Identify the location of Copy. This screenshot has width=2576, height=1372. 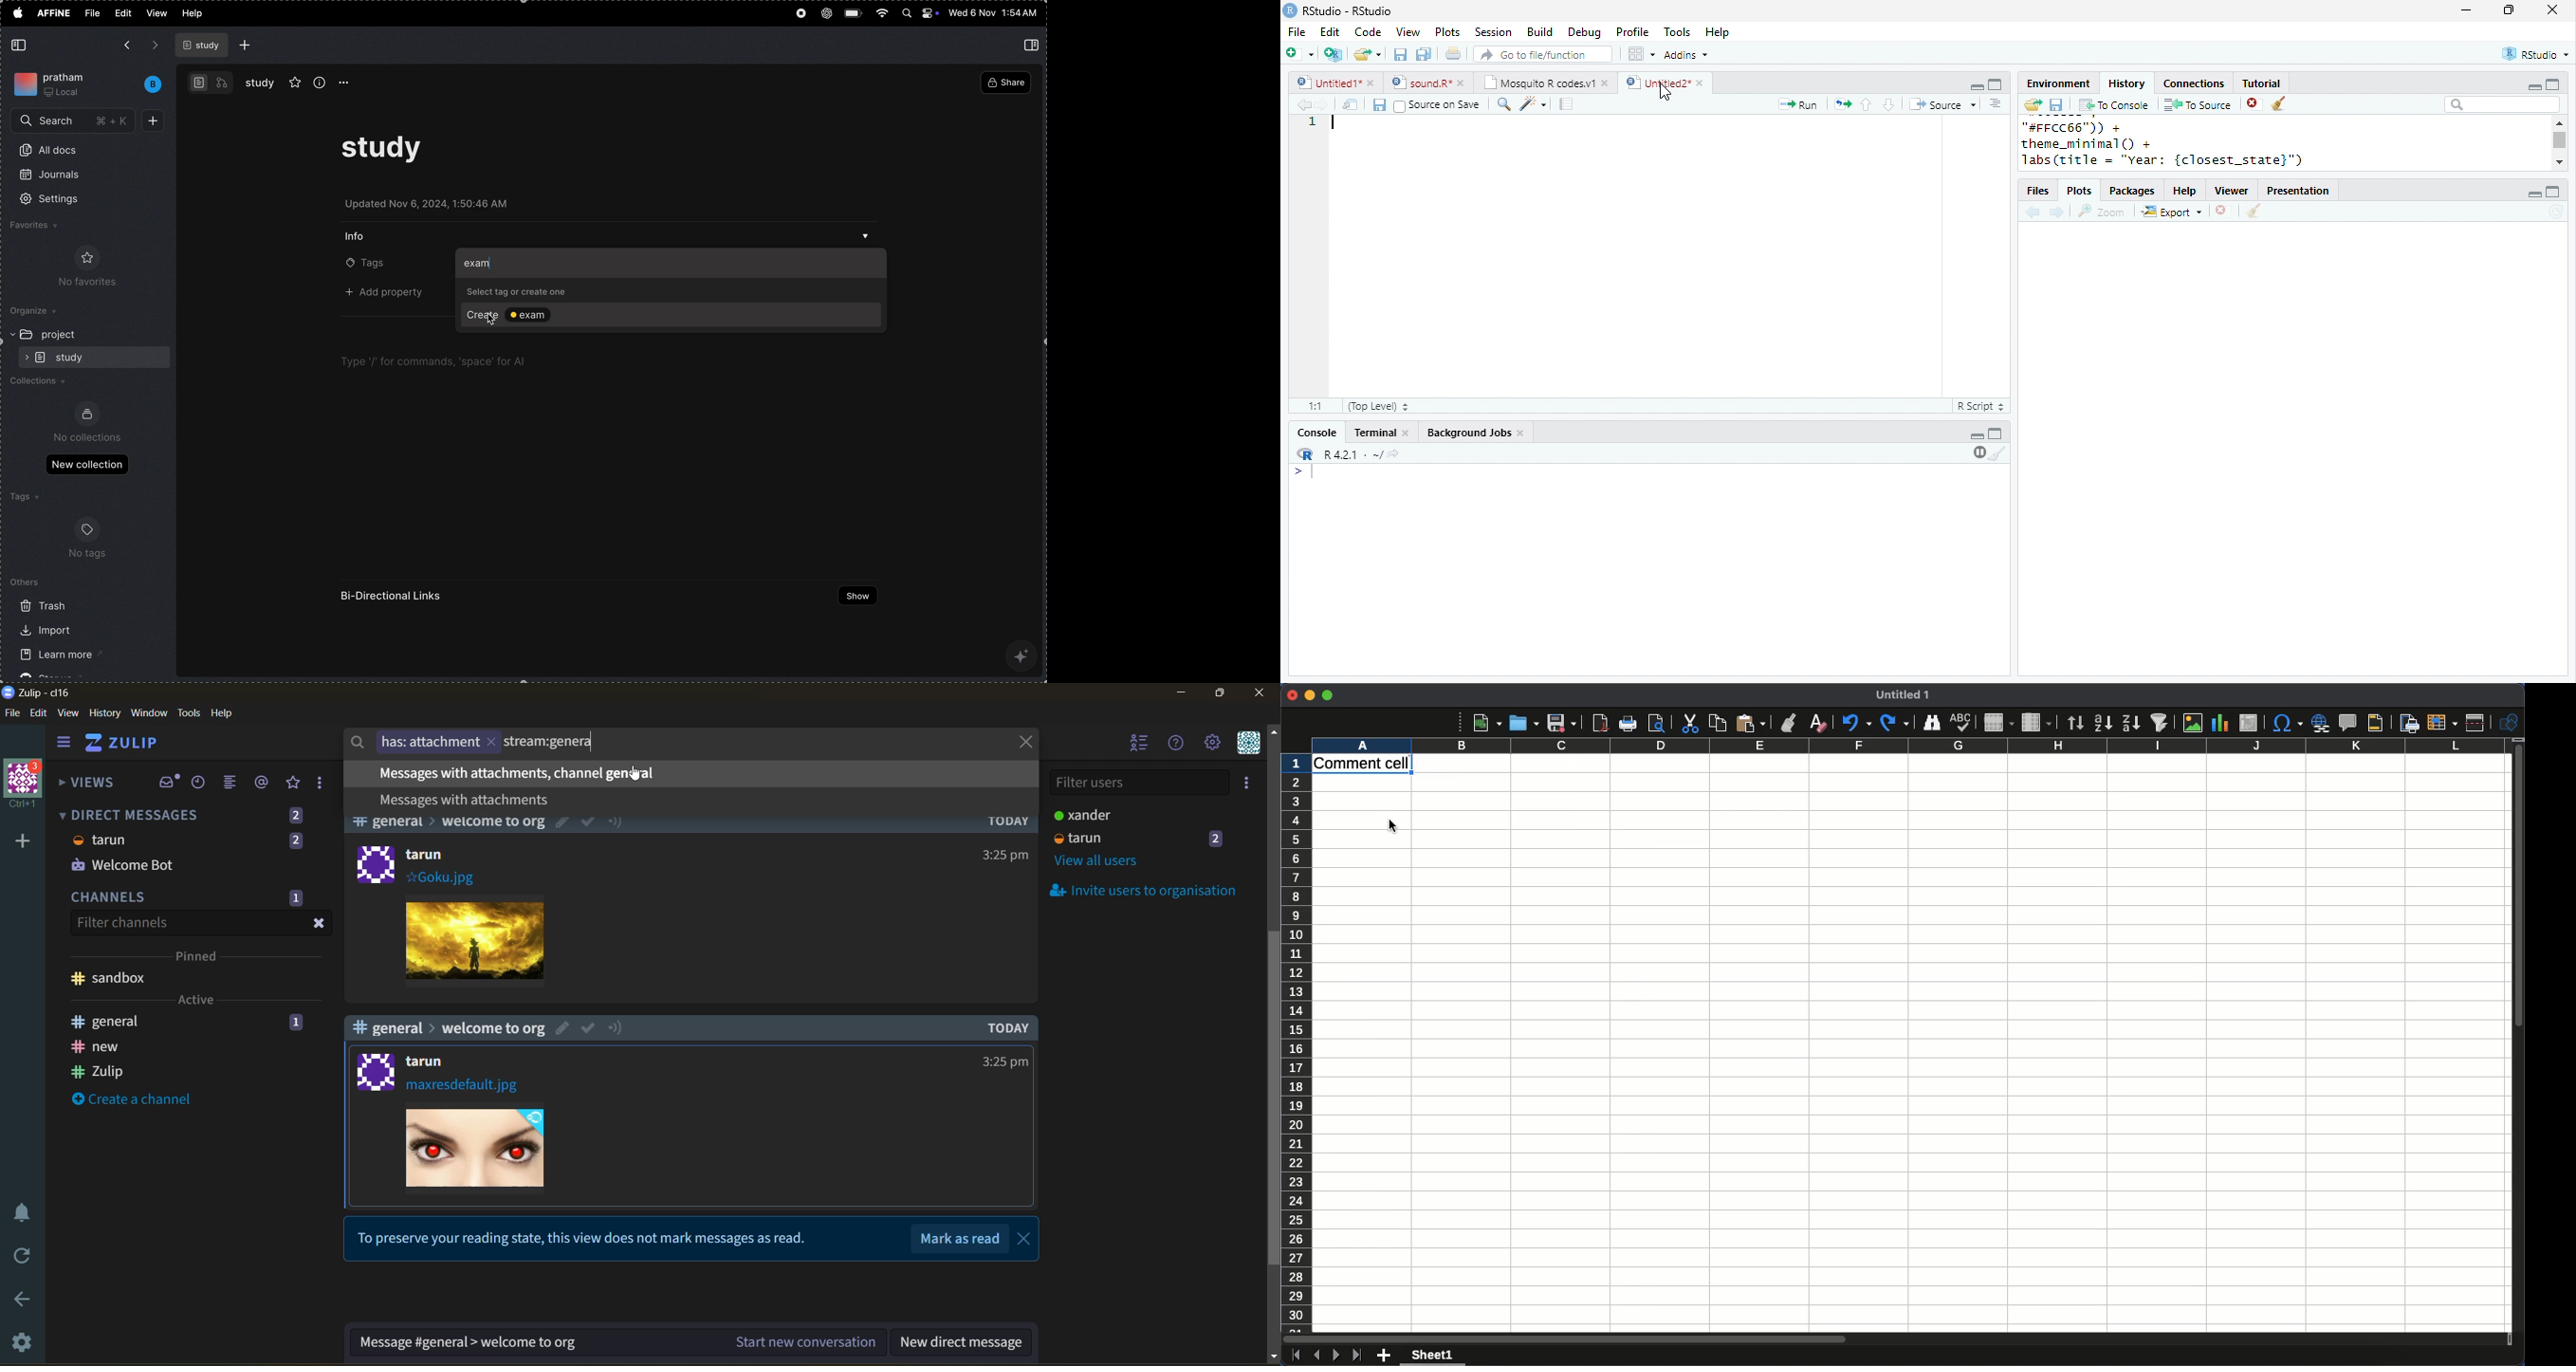
(1719, 722).